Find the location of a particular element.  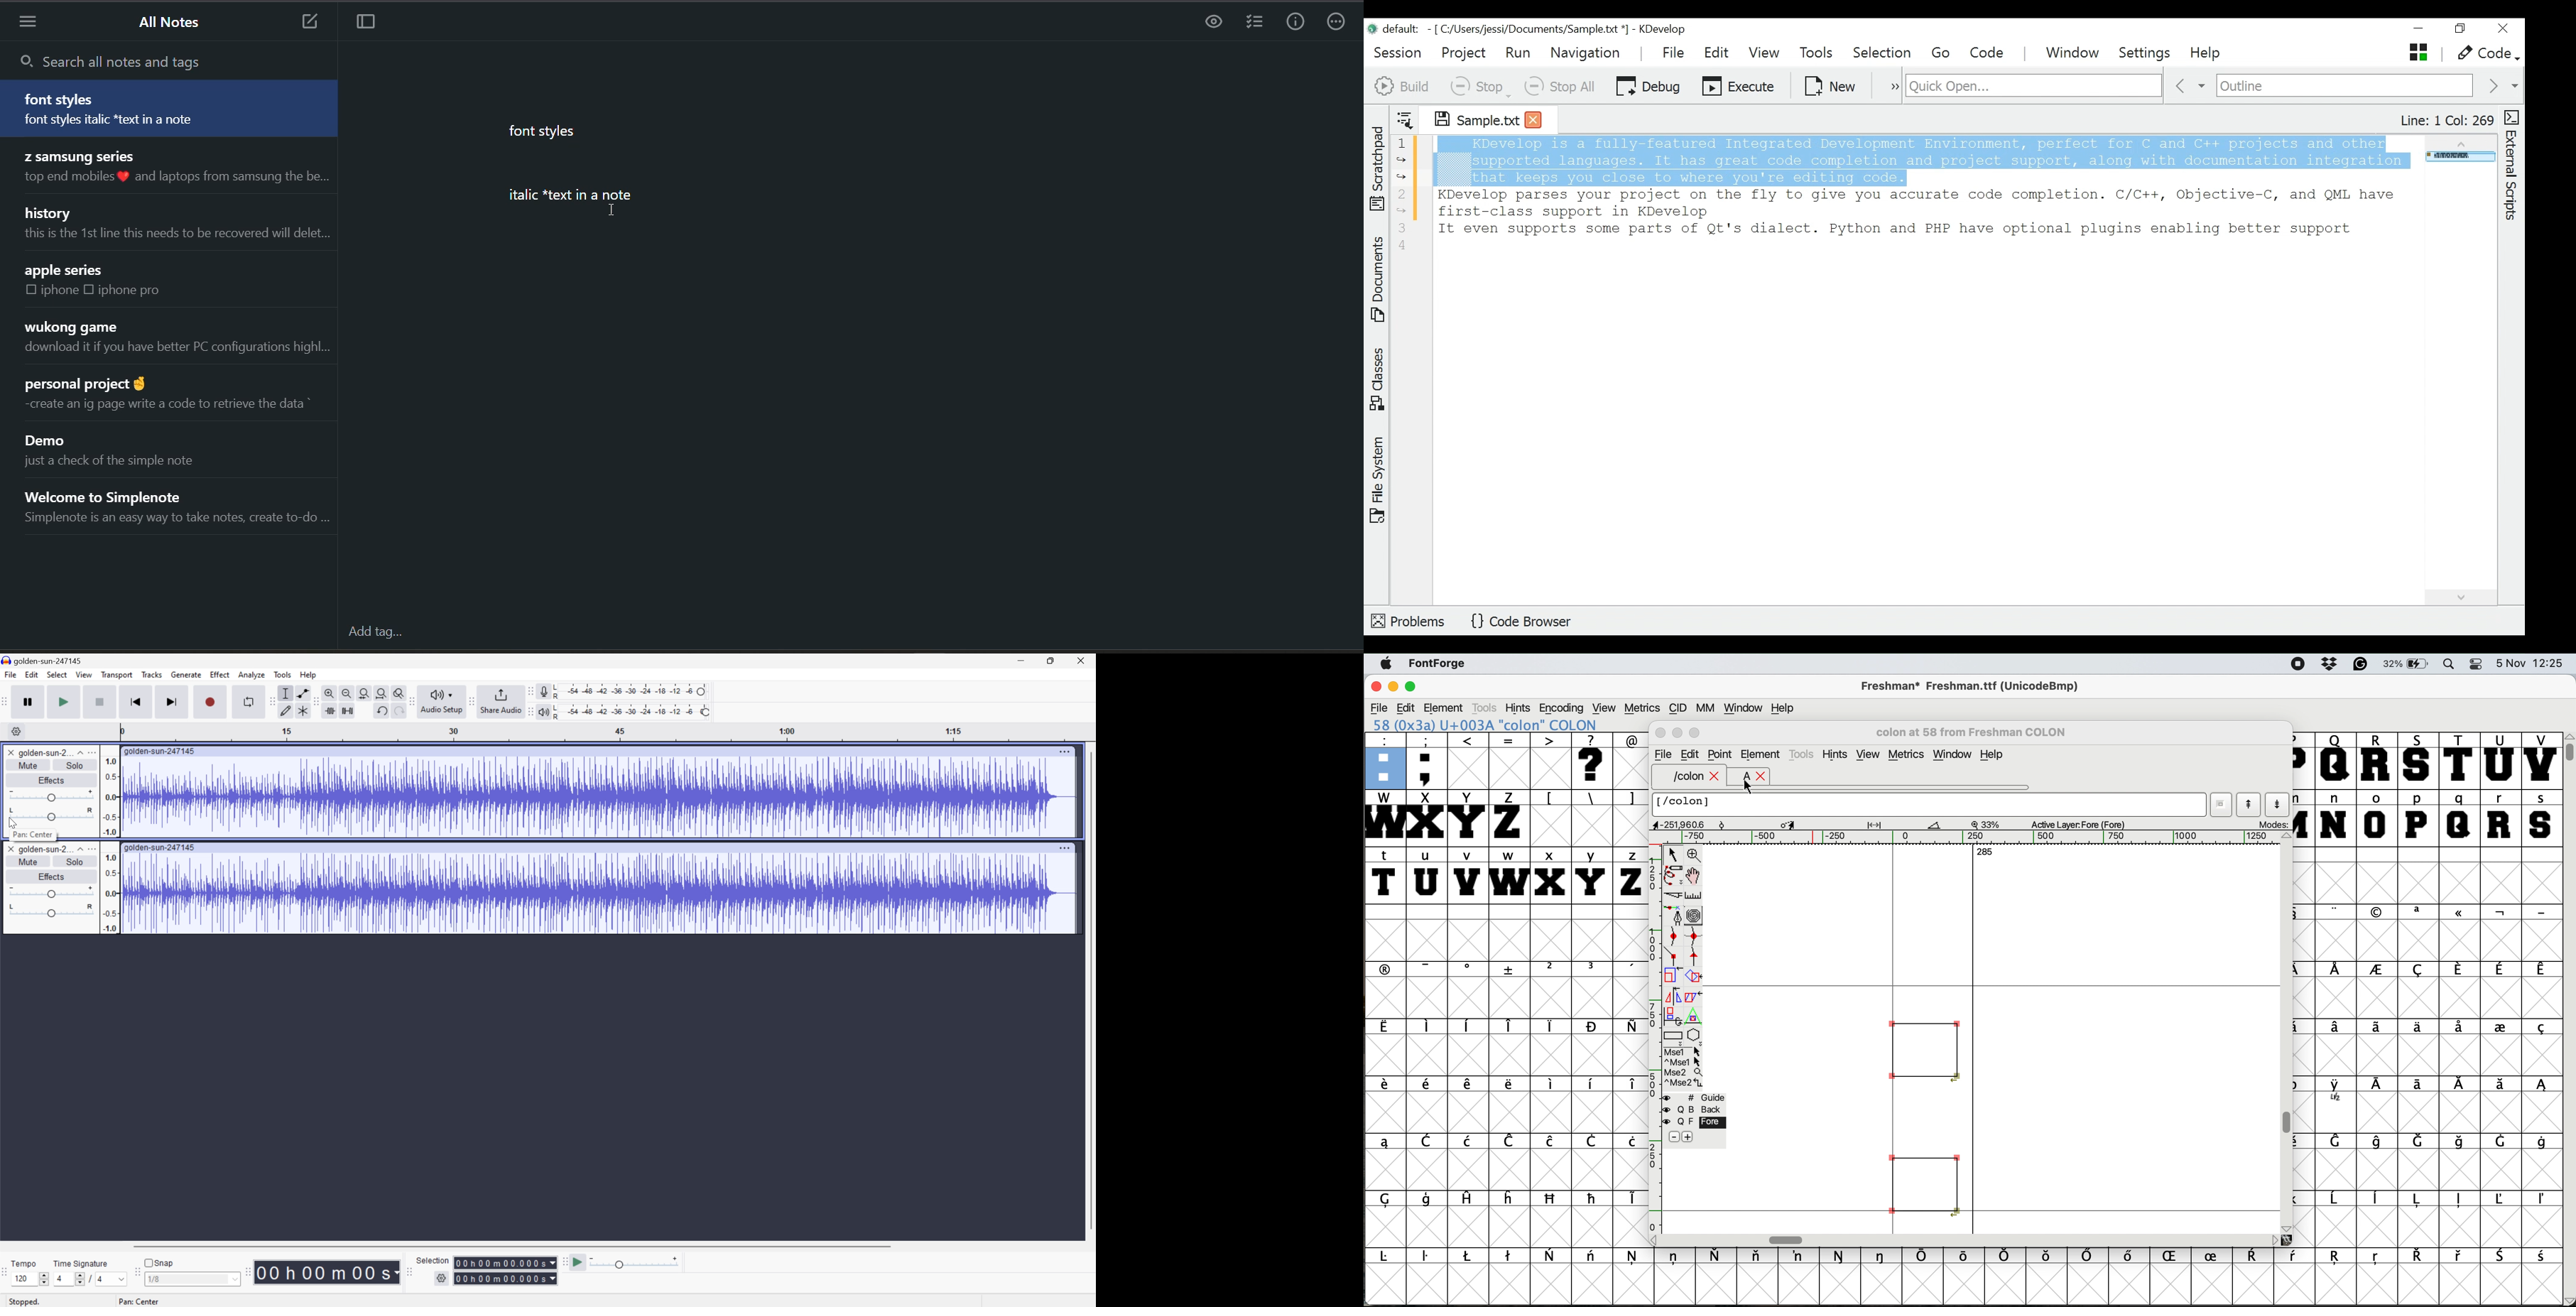

symbol is located at coordinates (2216, 1255).